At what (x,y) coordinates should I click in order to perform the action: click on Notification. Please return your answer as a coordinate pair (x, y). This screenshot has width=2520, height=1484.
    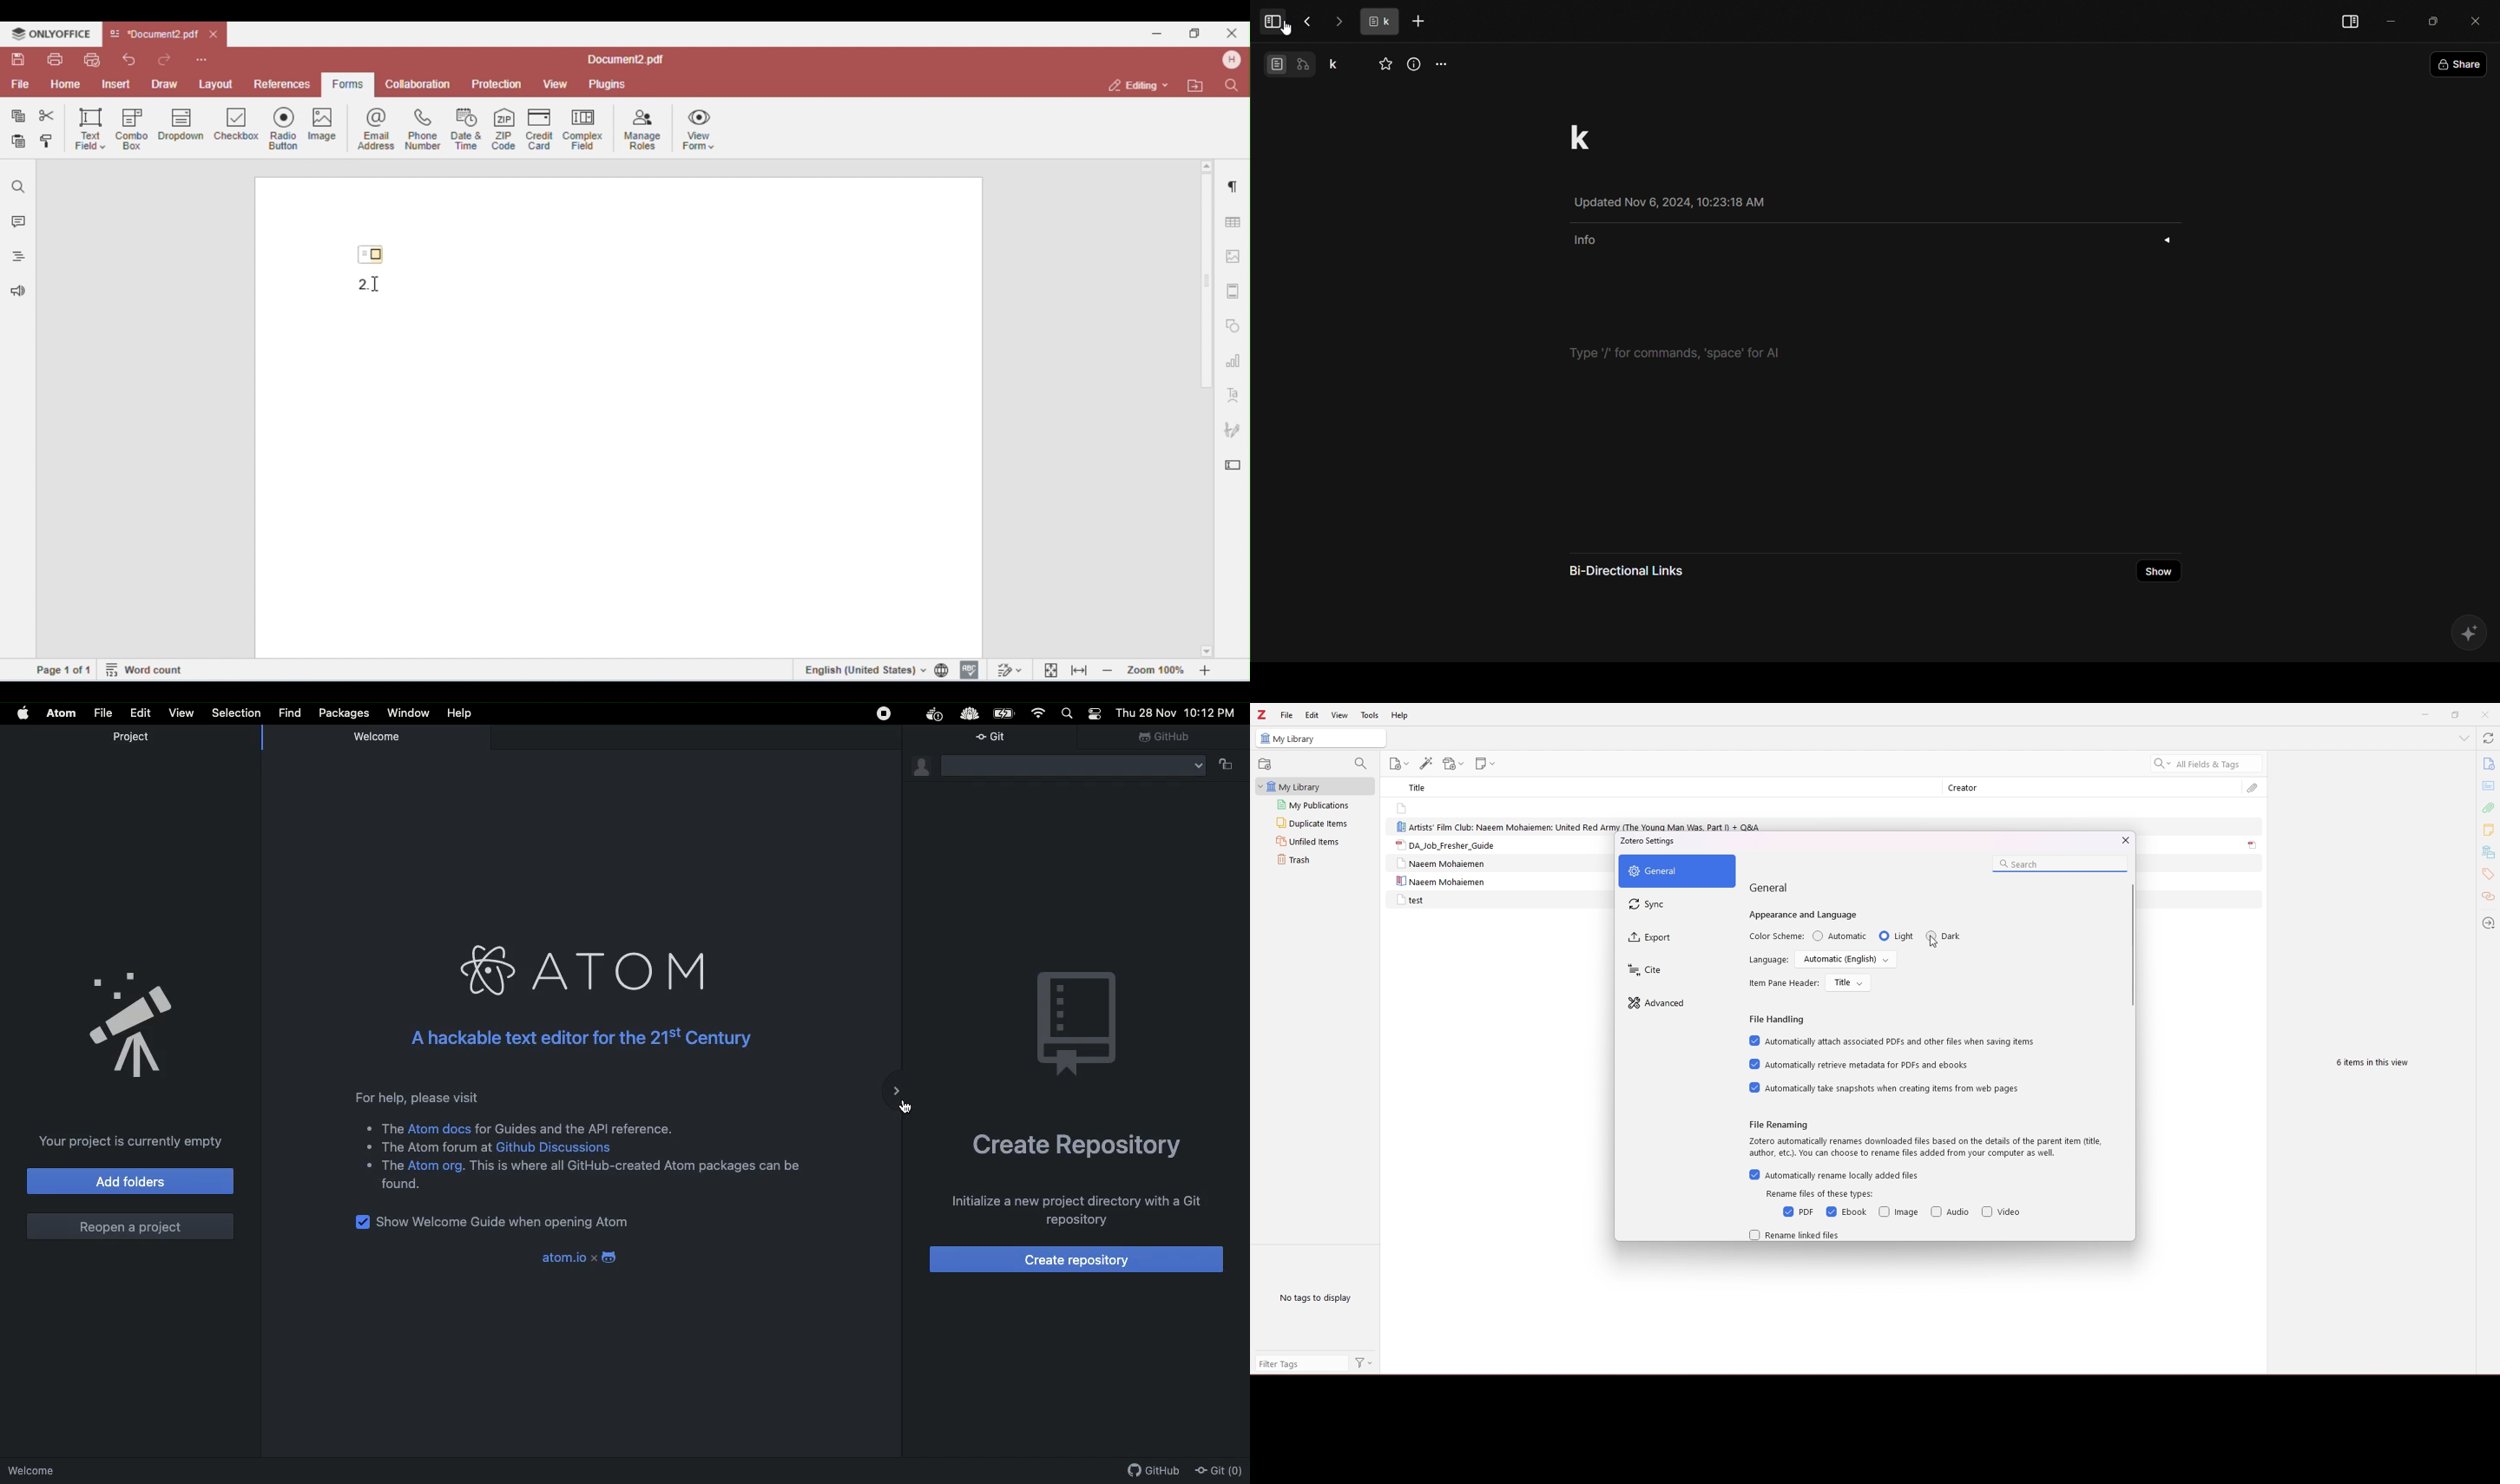
    Looking at the image, I should click on (1095, 713).